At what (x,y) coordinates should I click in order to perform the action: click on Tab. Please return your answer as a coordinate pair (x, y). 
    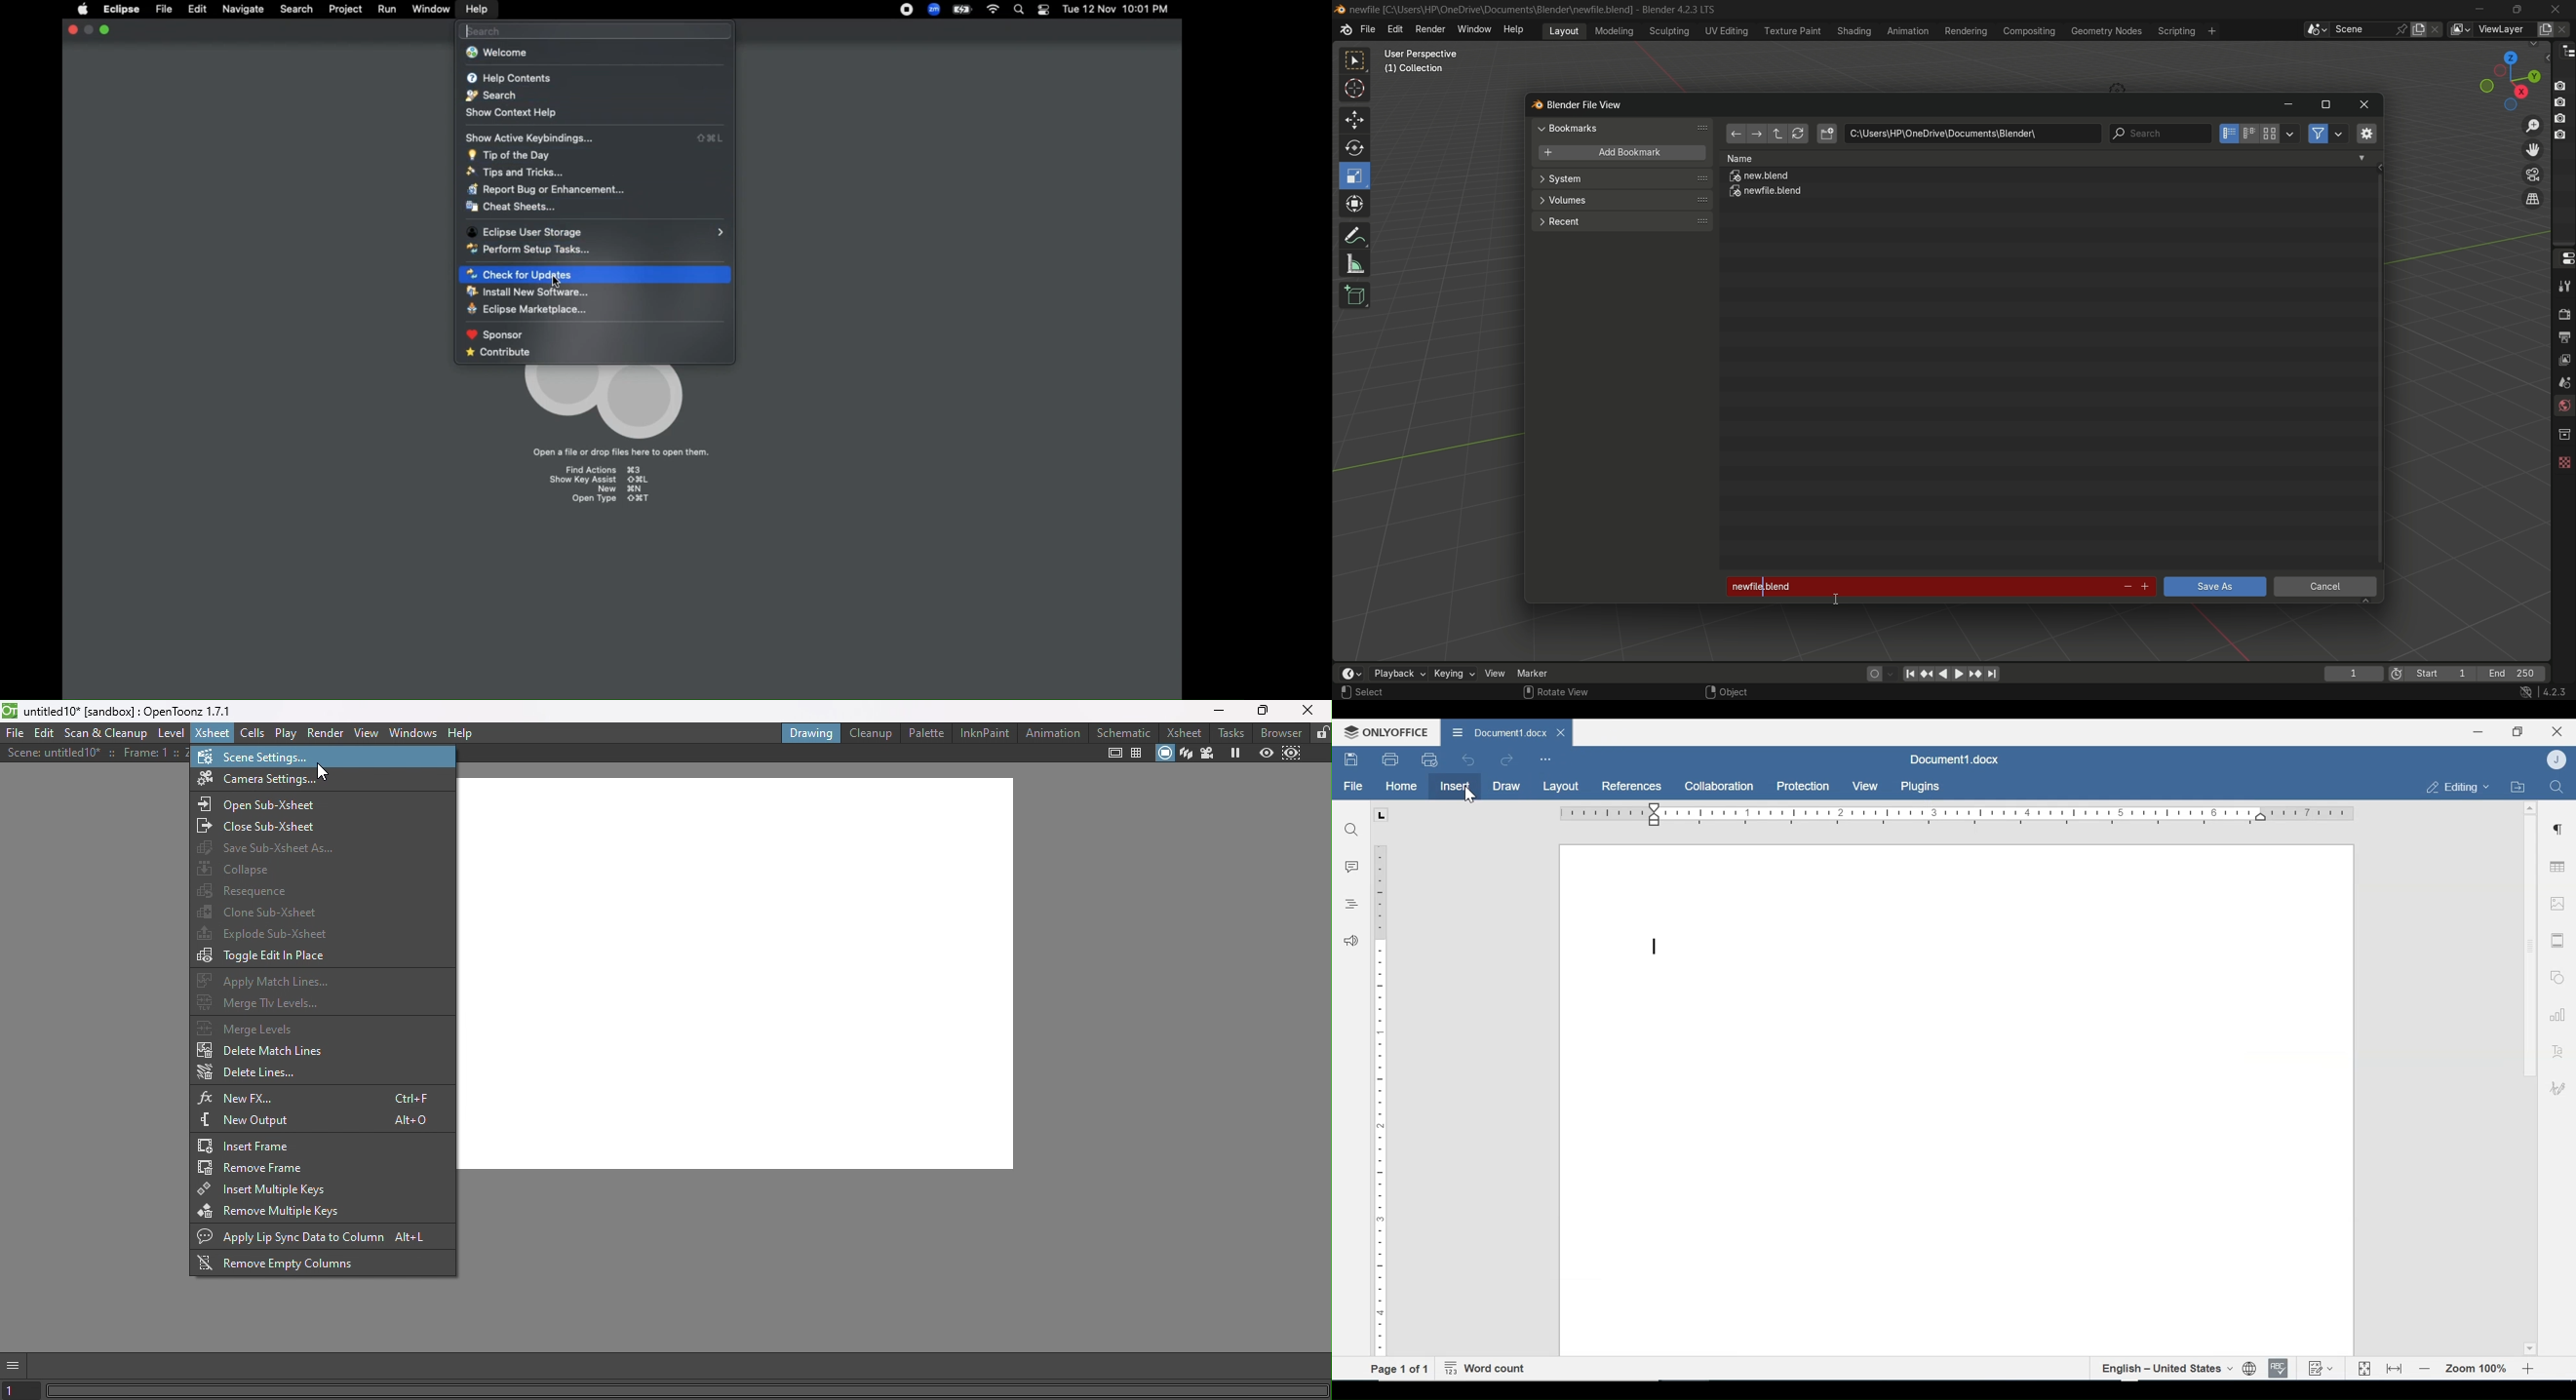
    Looking at the image, I should click on (1380, 815).